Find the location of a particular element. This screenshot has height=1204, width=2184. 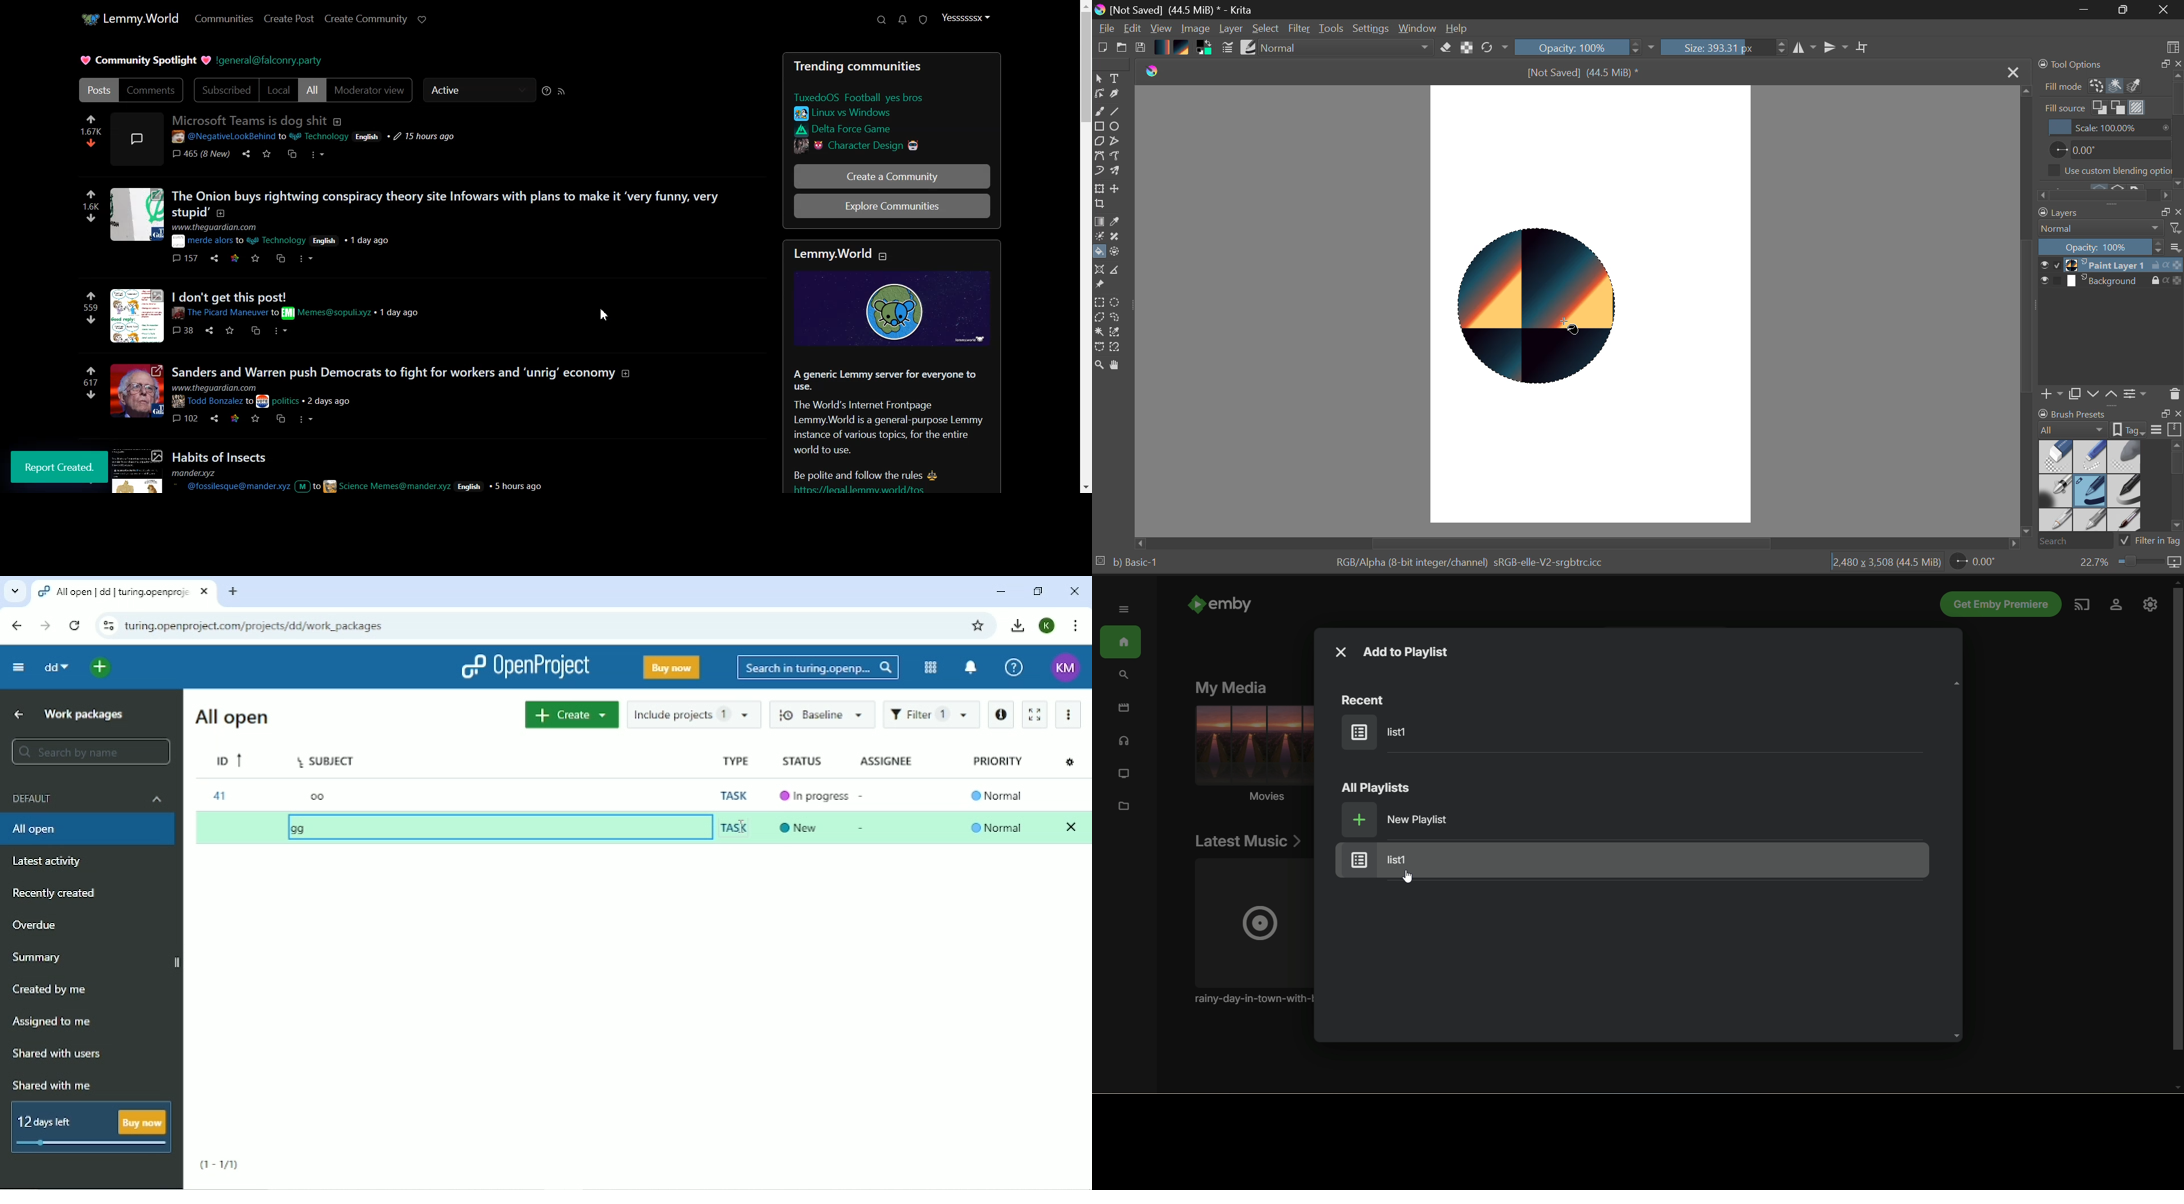

Brush Presets Docker is located at coordinates (2108, 478).